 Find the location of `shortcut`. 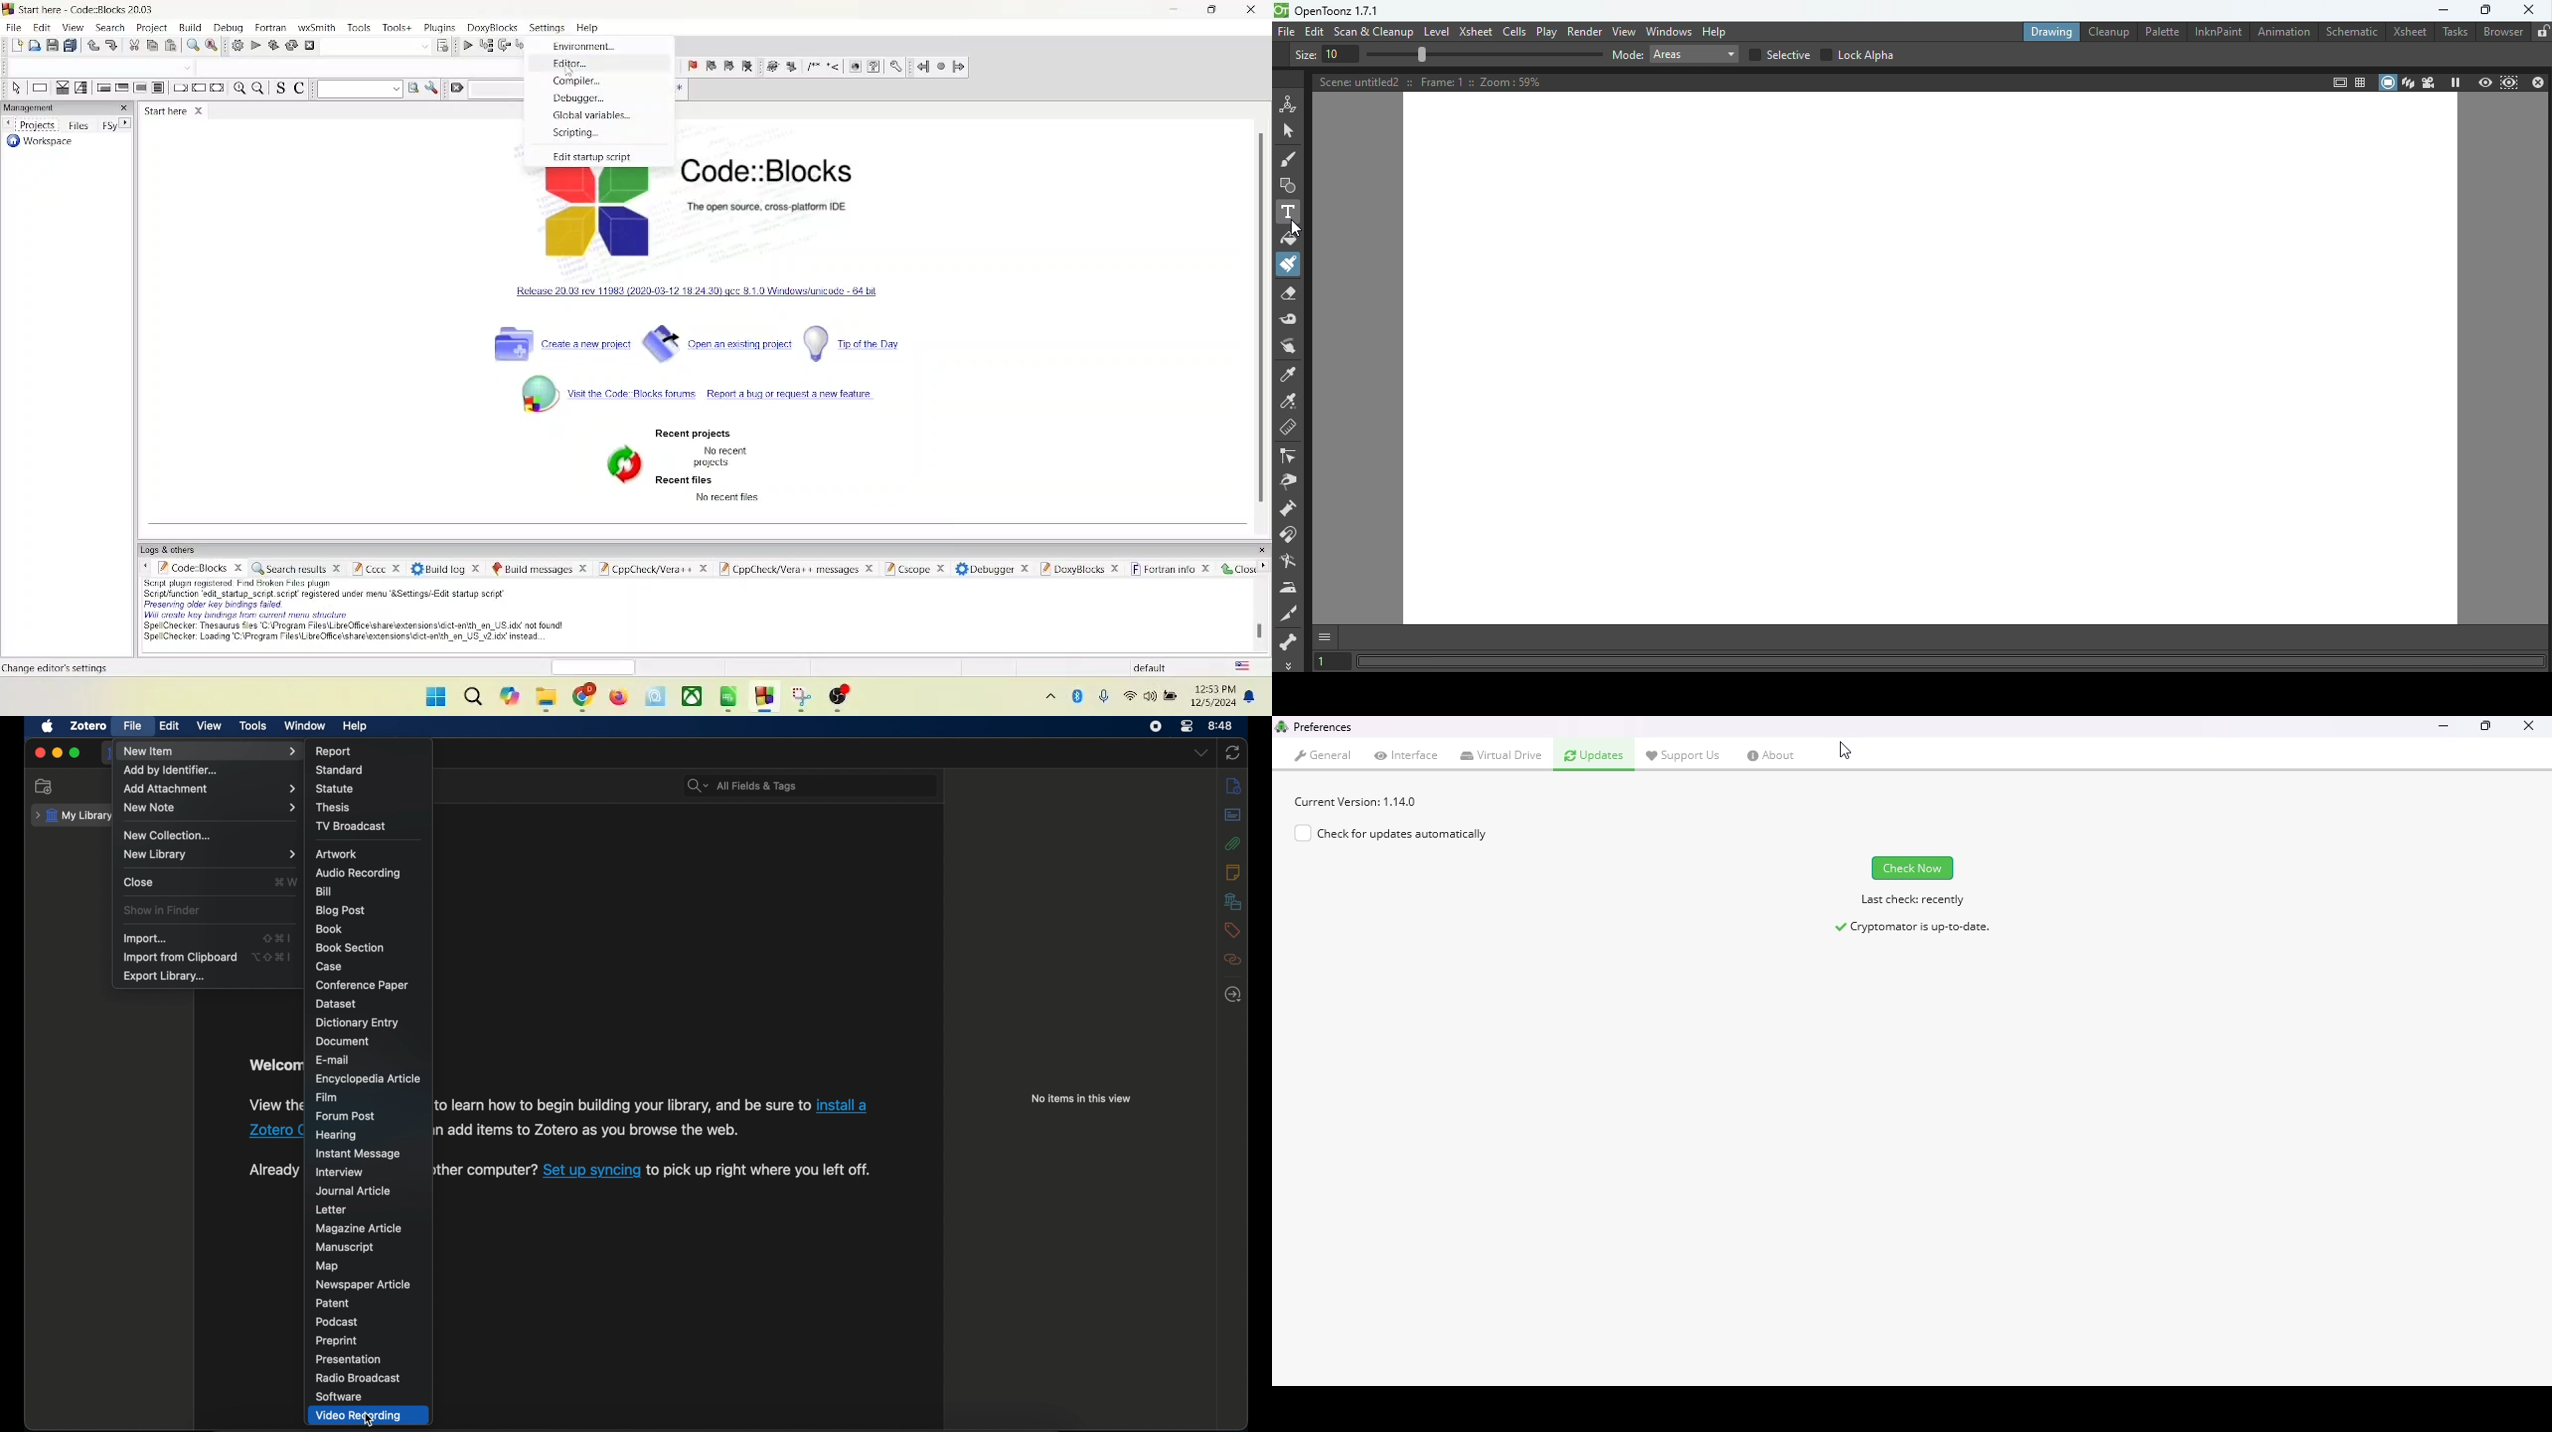

shortcut is located at coordinates (271, 957).